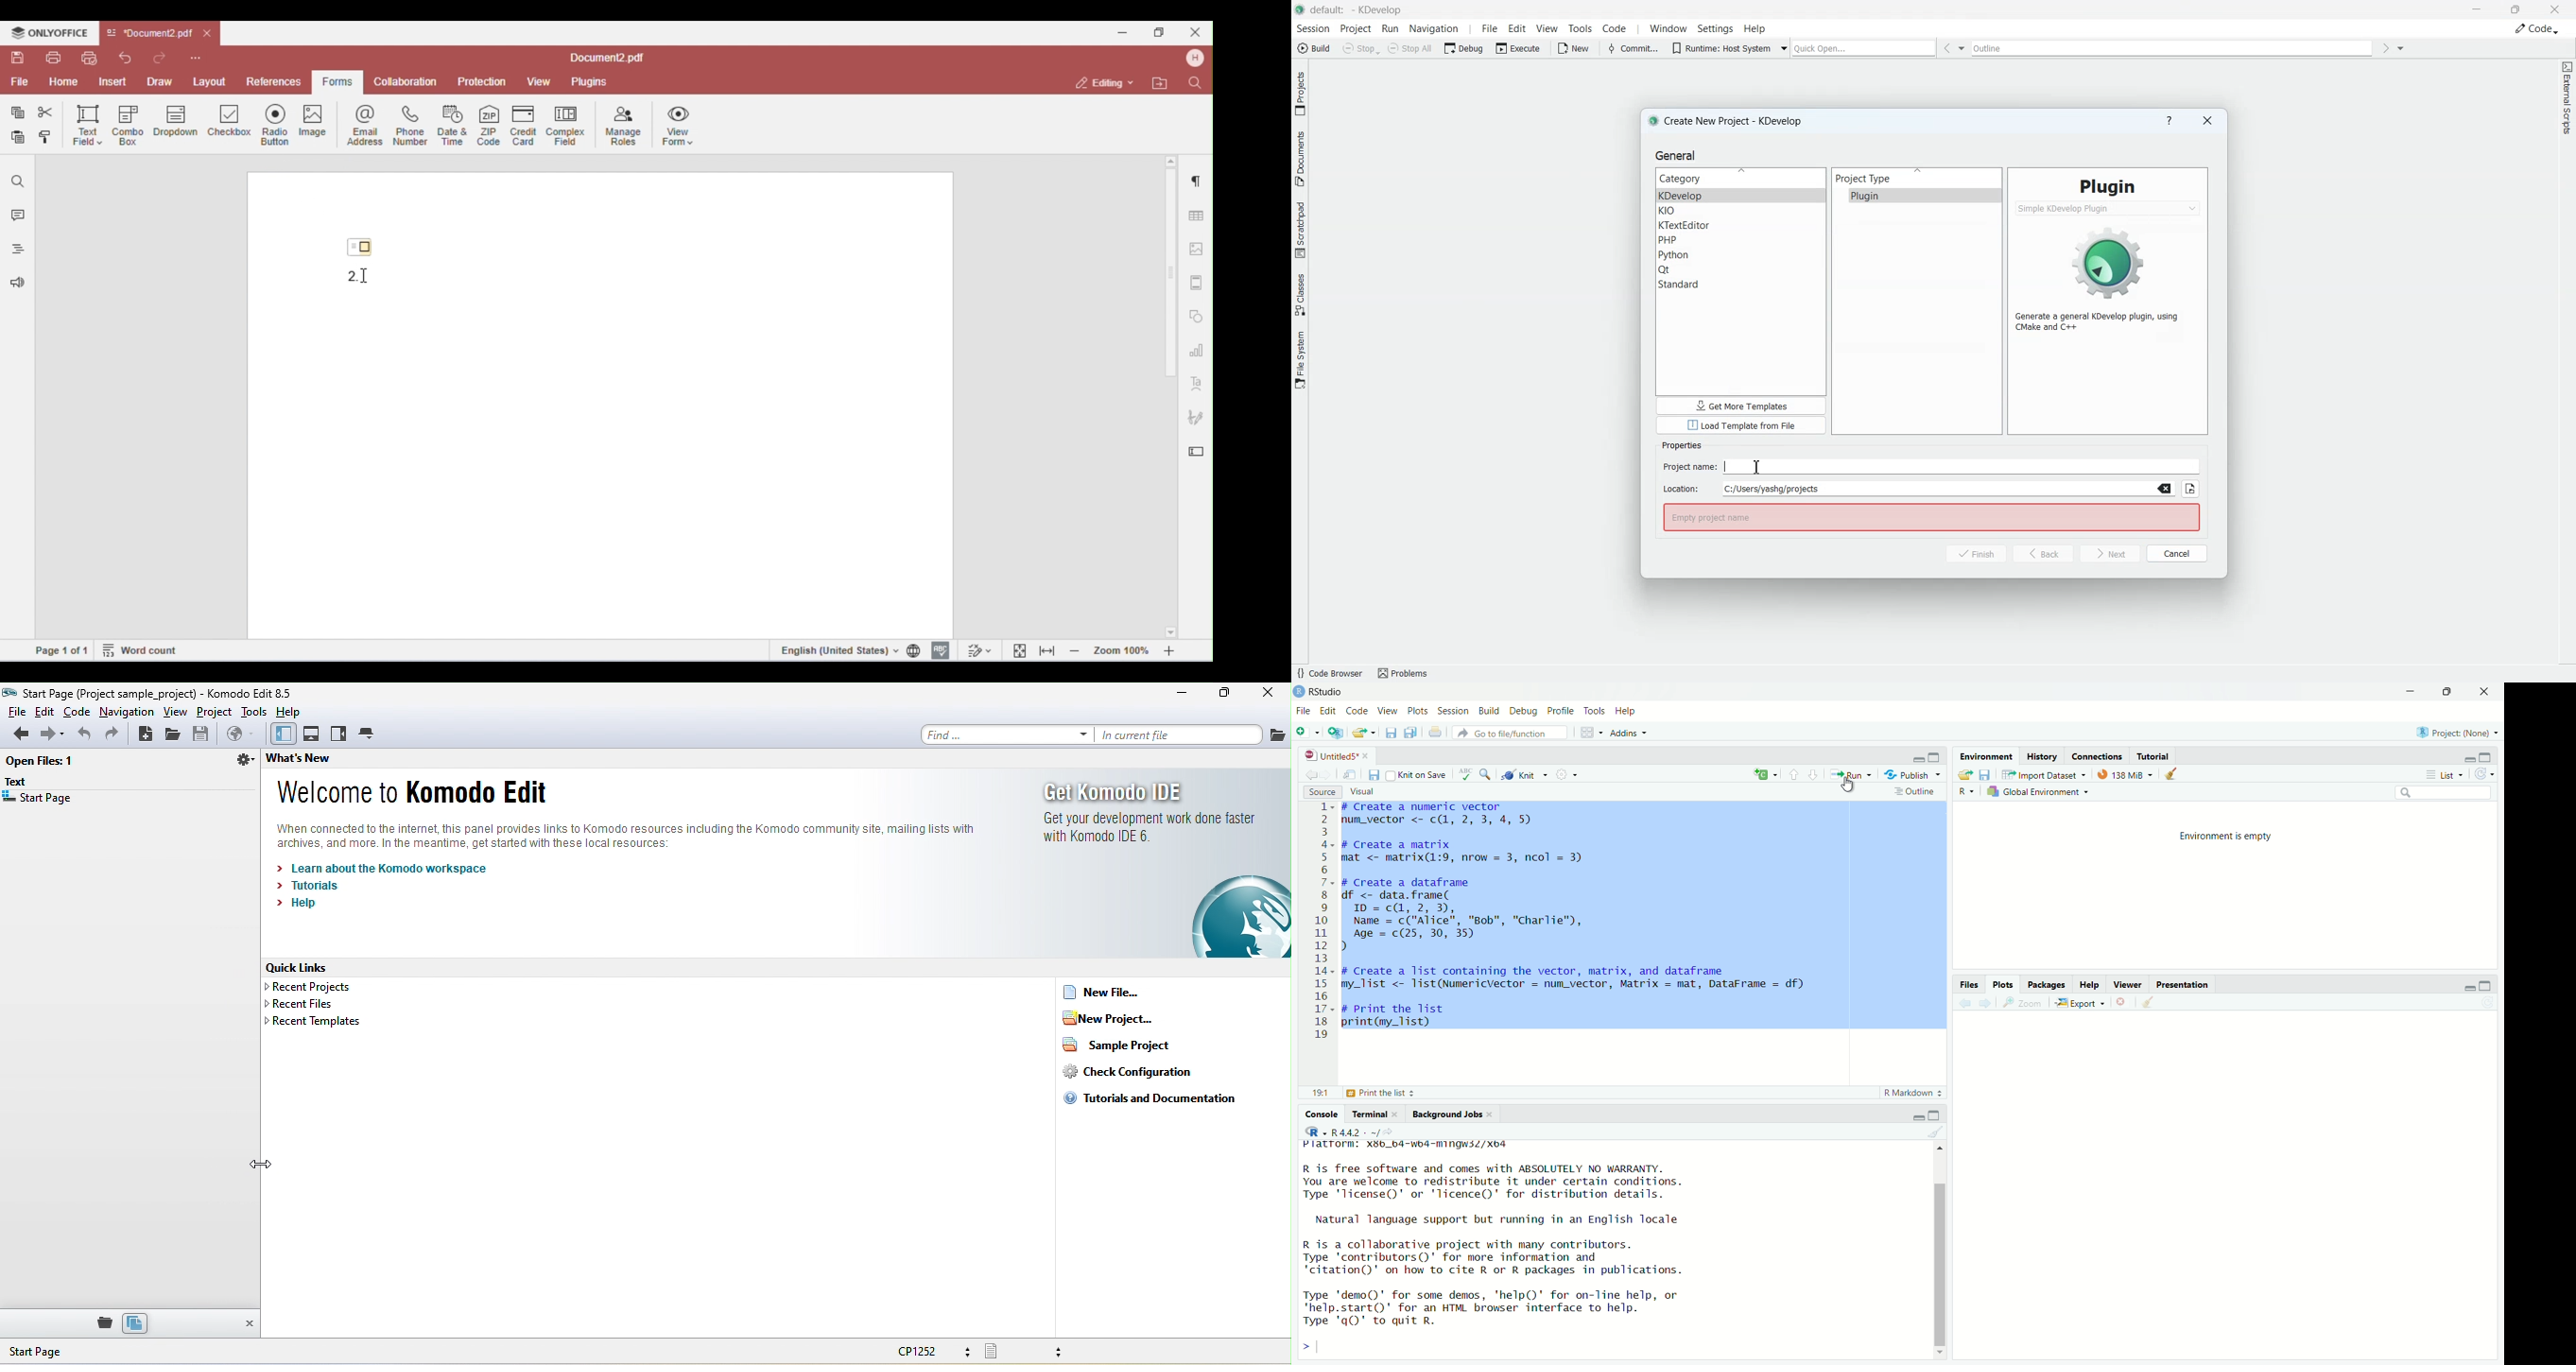  What do you see at coordinates (1389, 735) in the screenshot?
I see `save` at bounding box center [1389, 735].